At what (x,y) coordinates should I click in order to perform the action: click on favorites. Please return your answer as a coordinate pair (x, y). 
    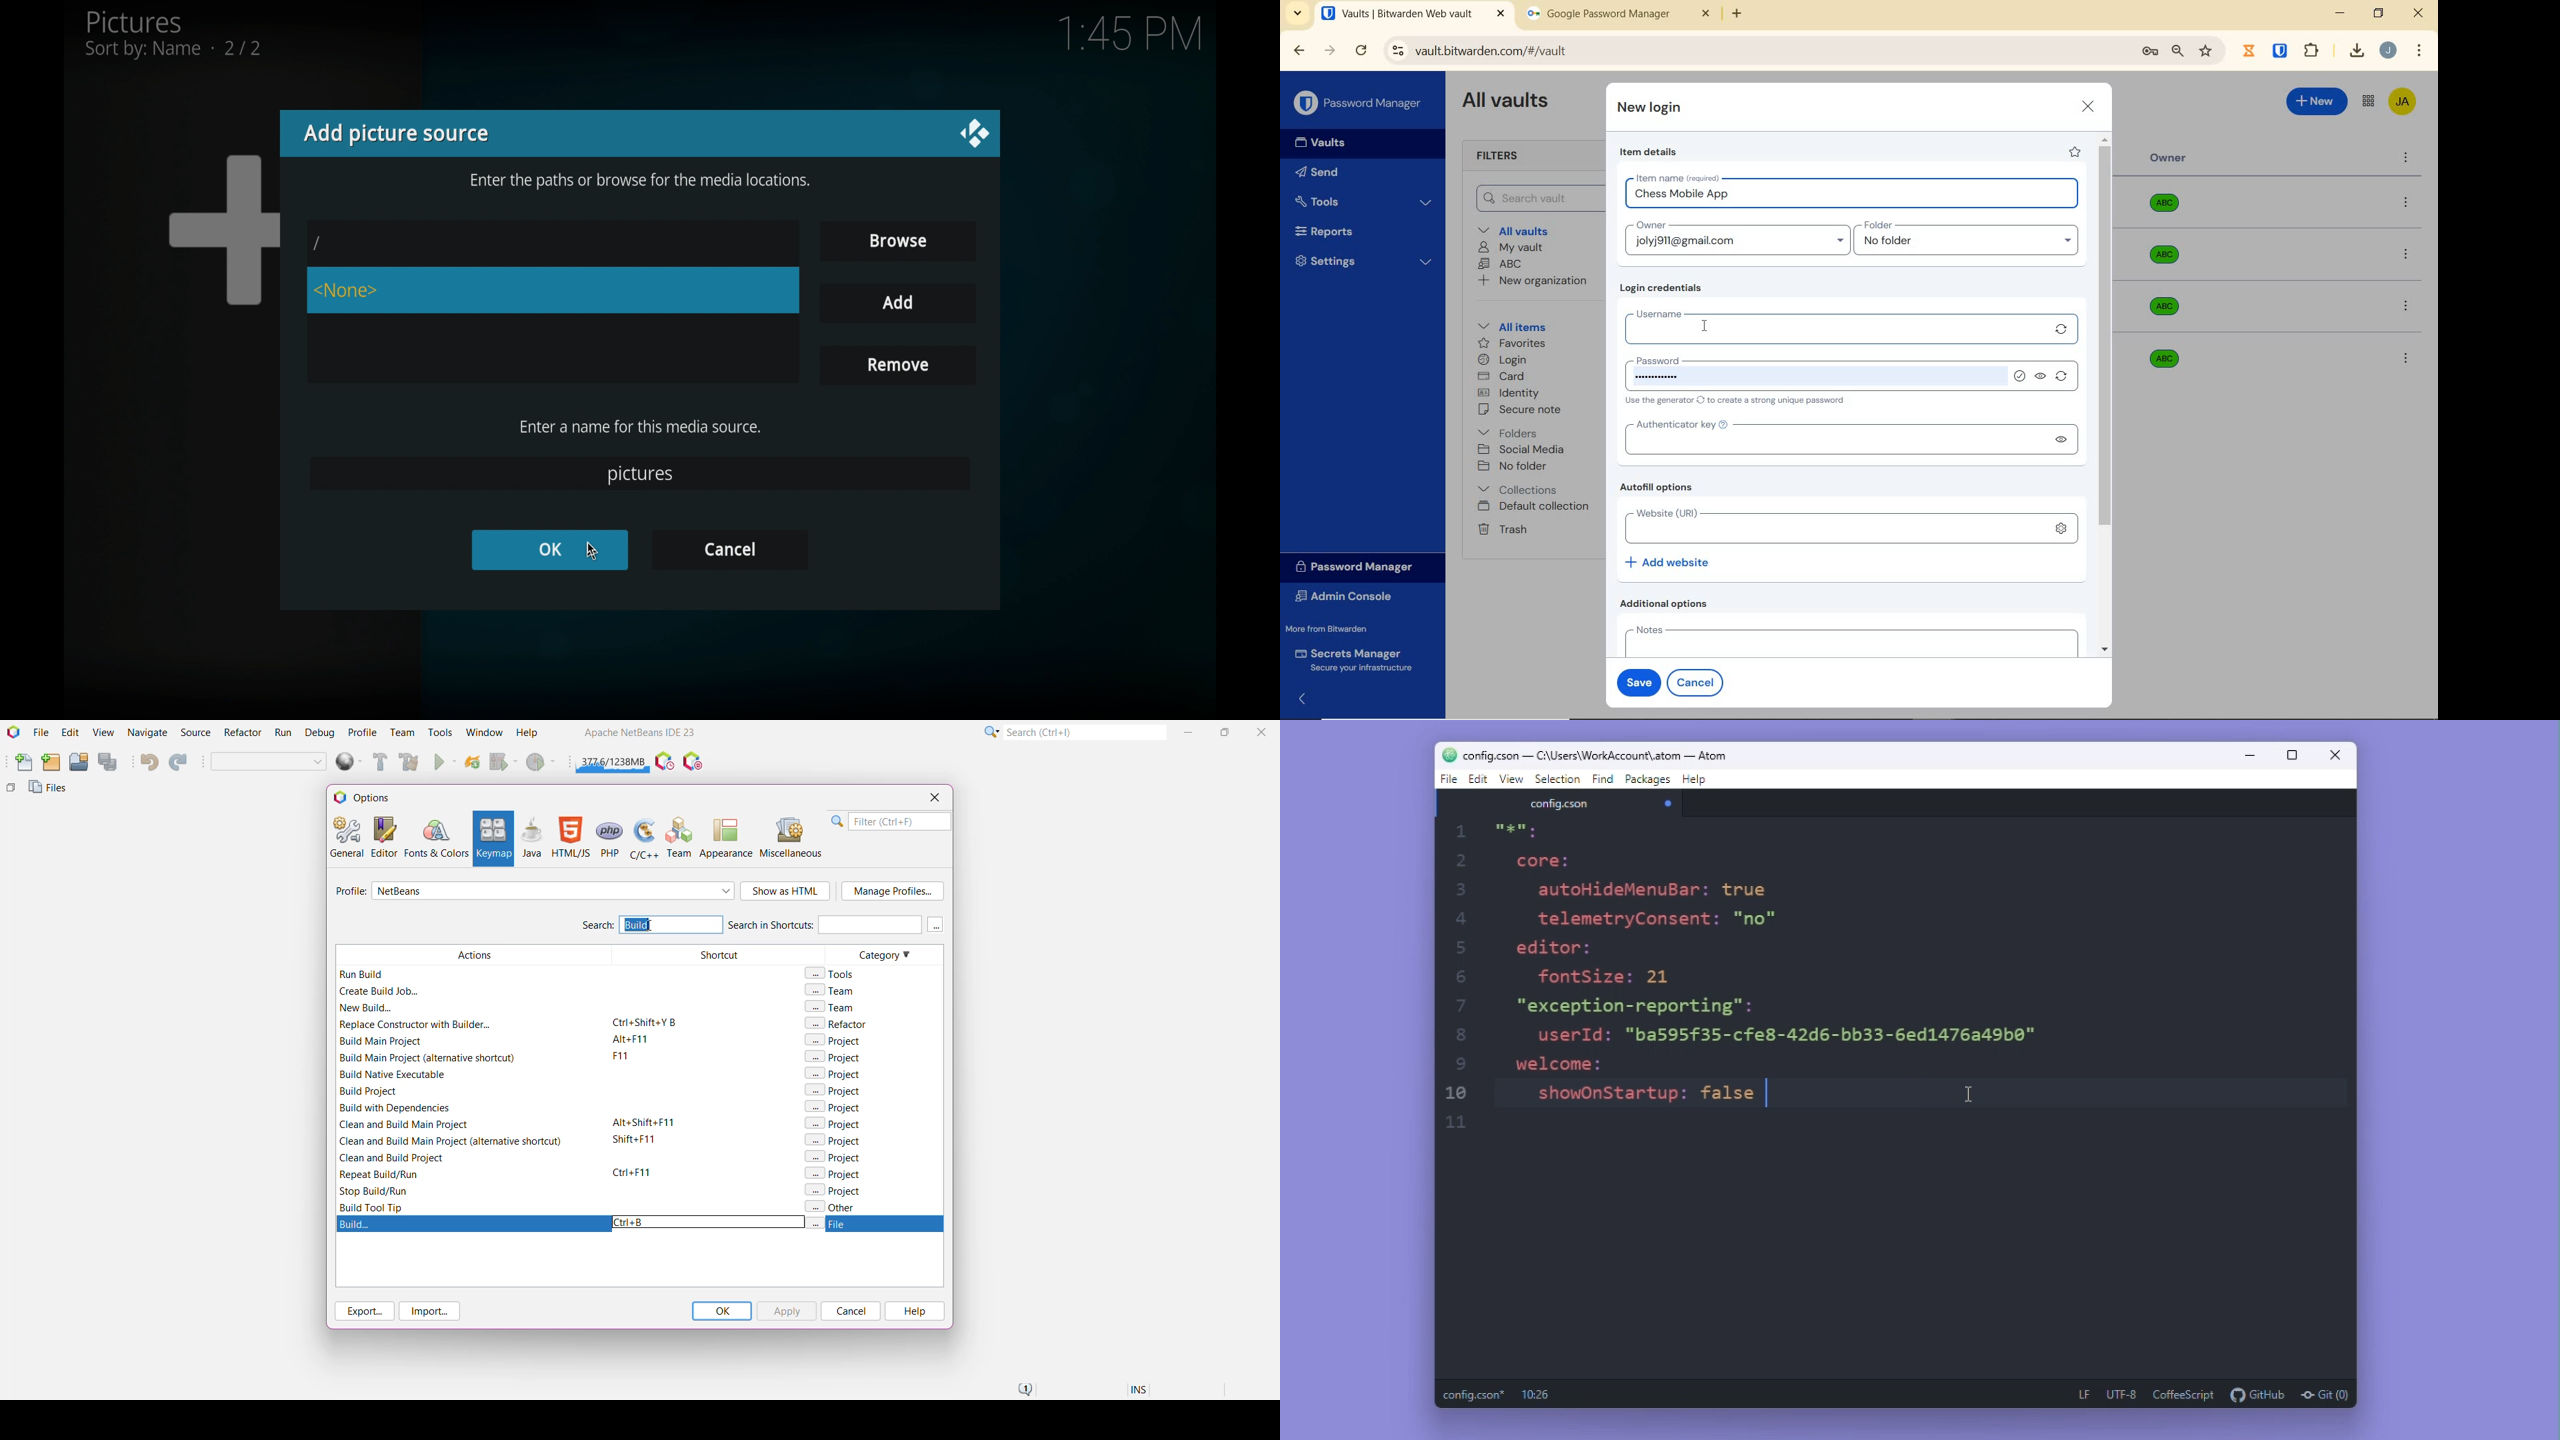
    Looking at the image, I should click on (1513, 345).